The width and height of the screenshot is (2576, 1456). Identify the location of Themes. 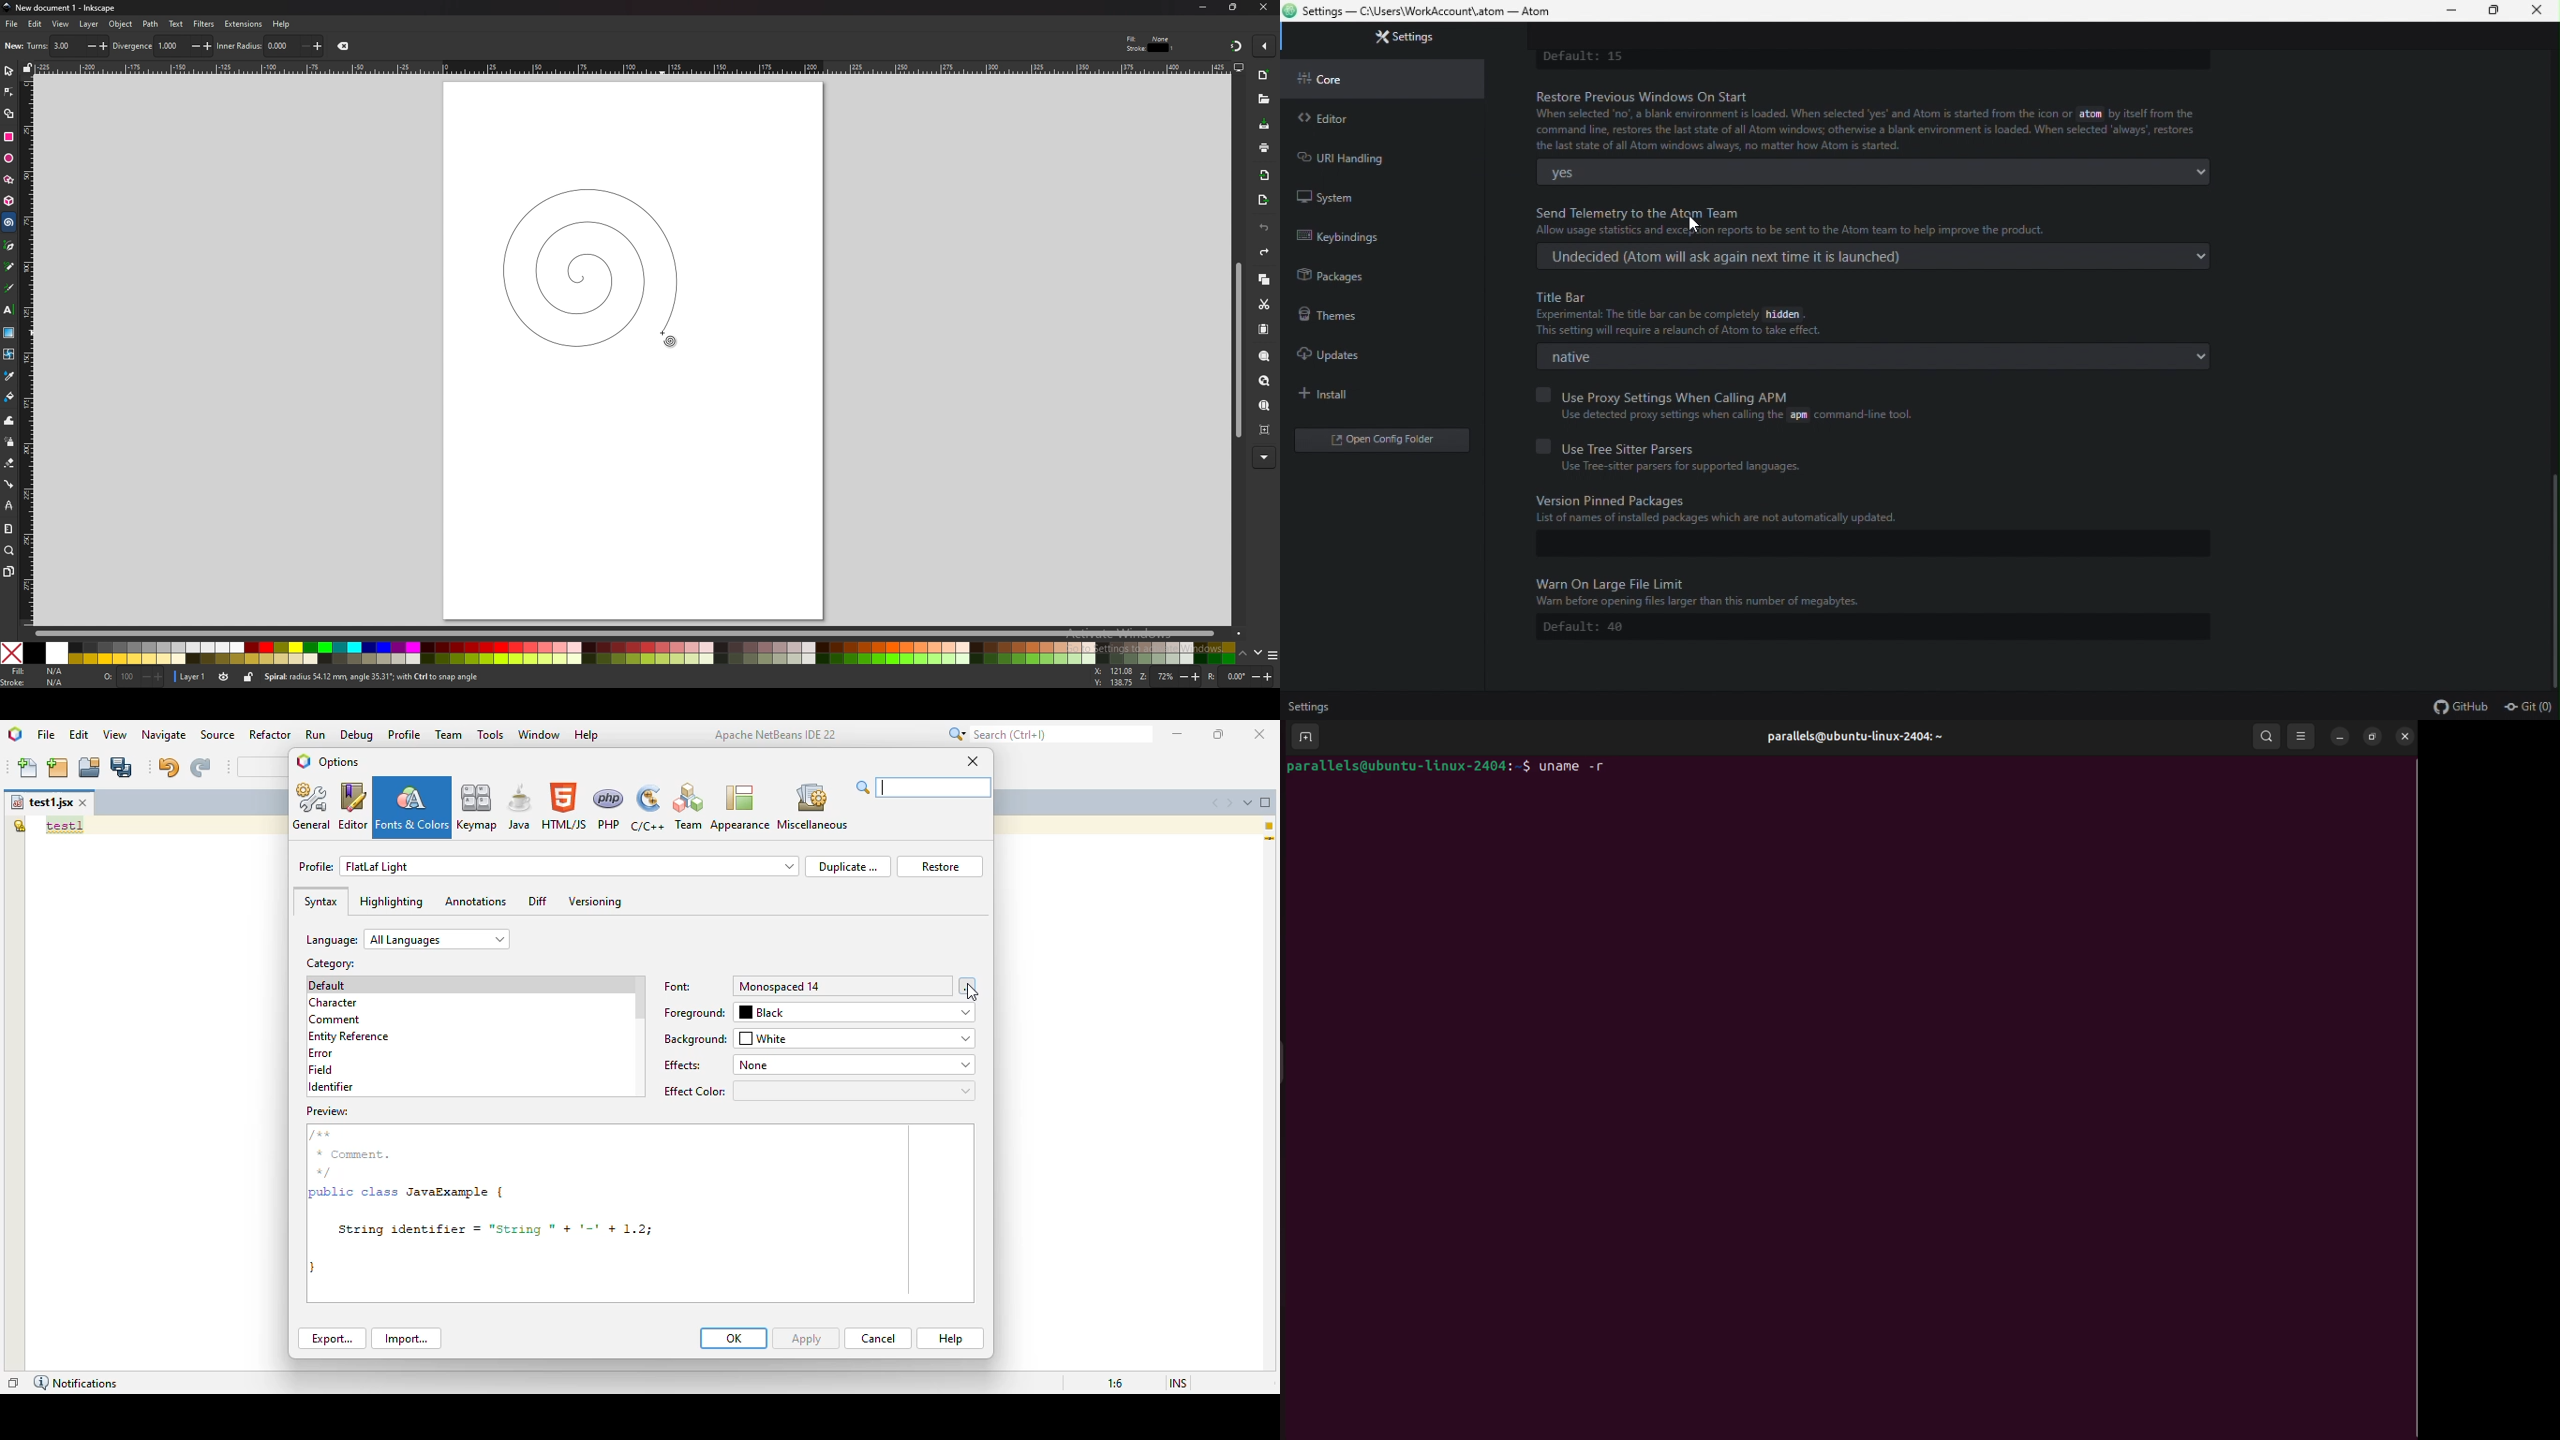
(1344, 319).